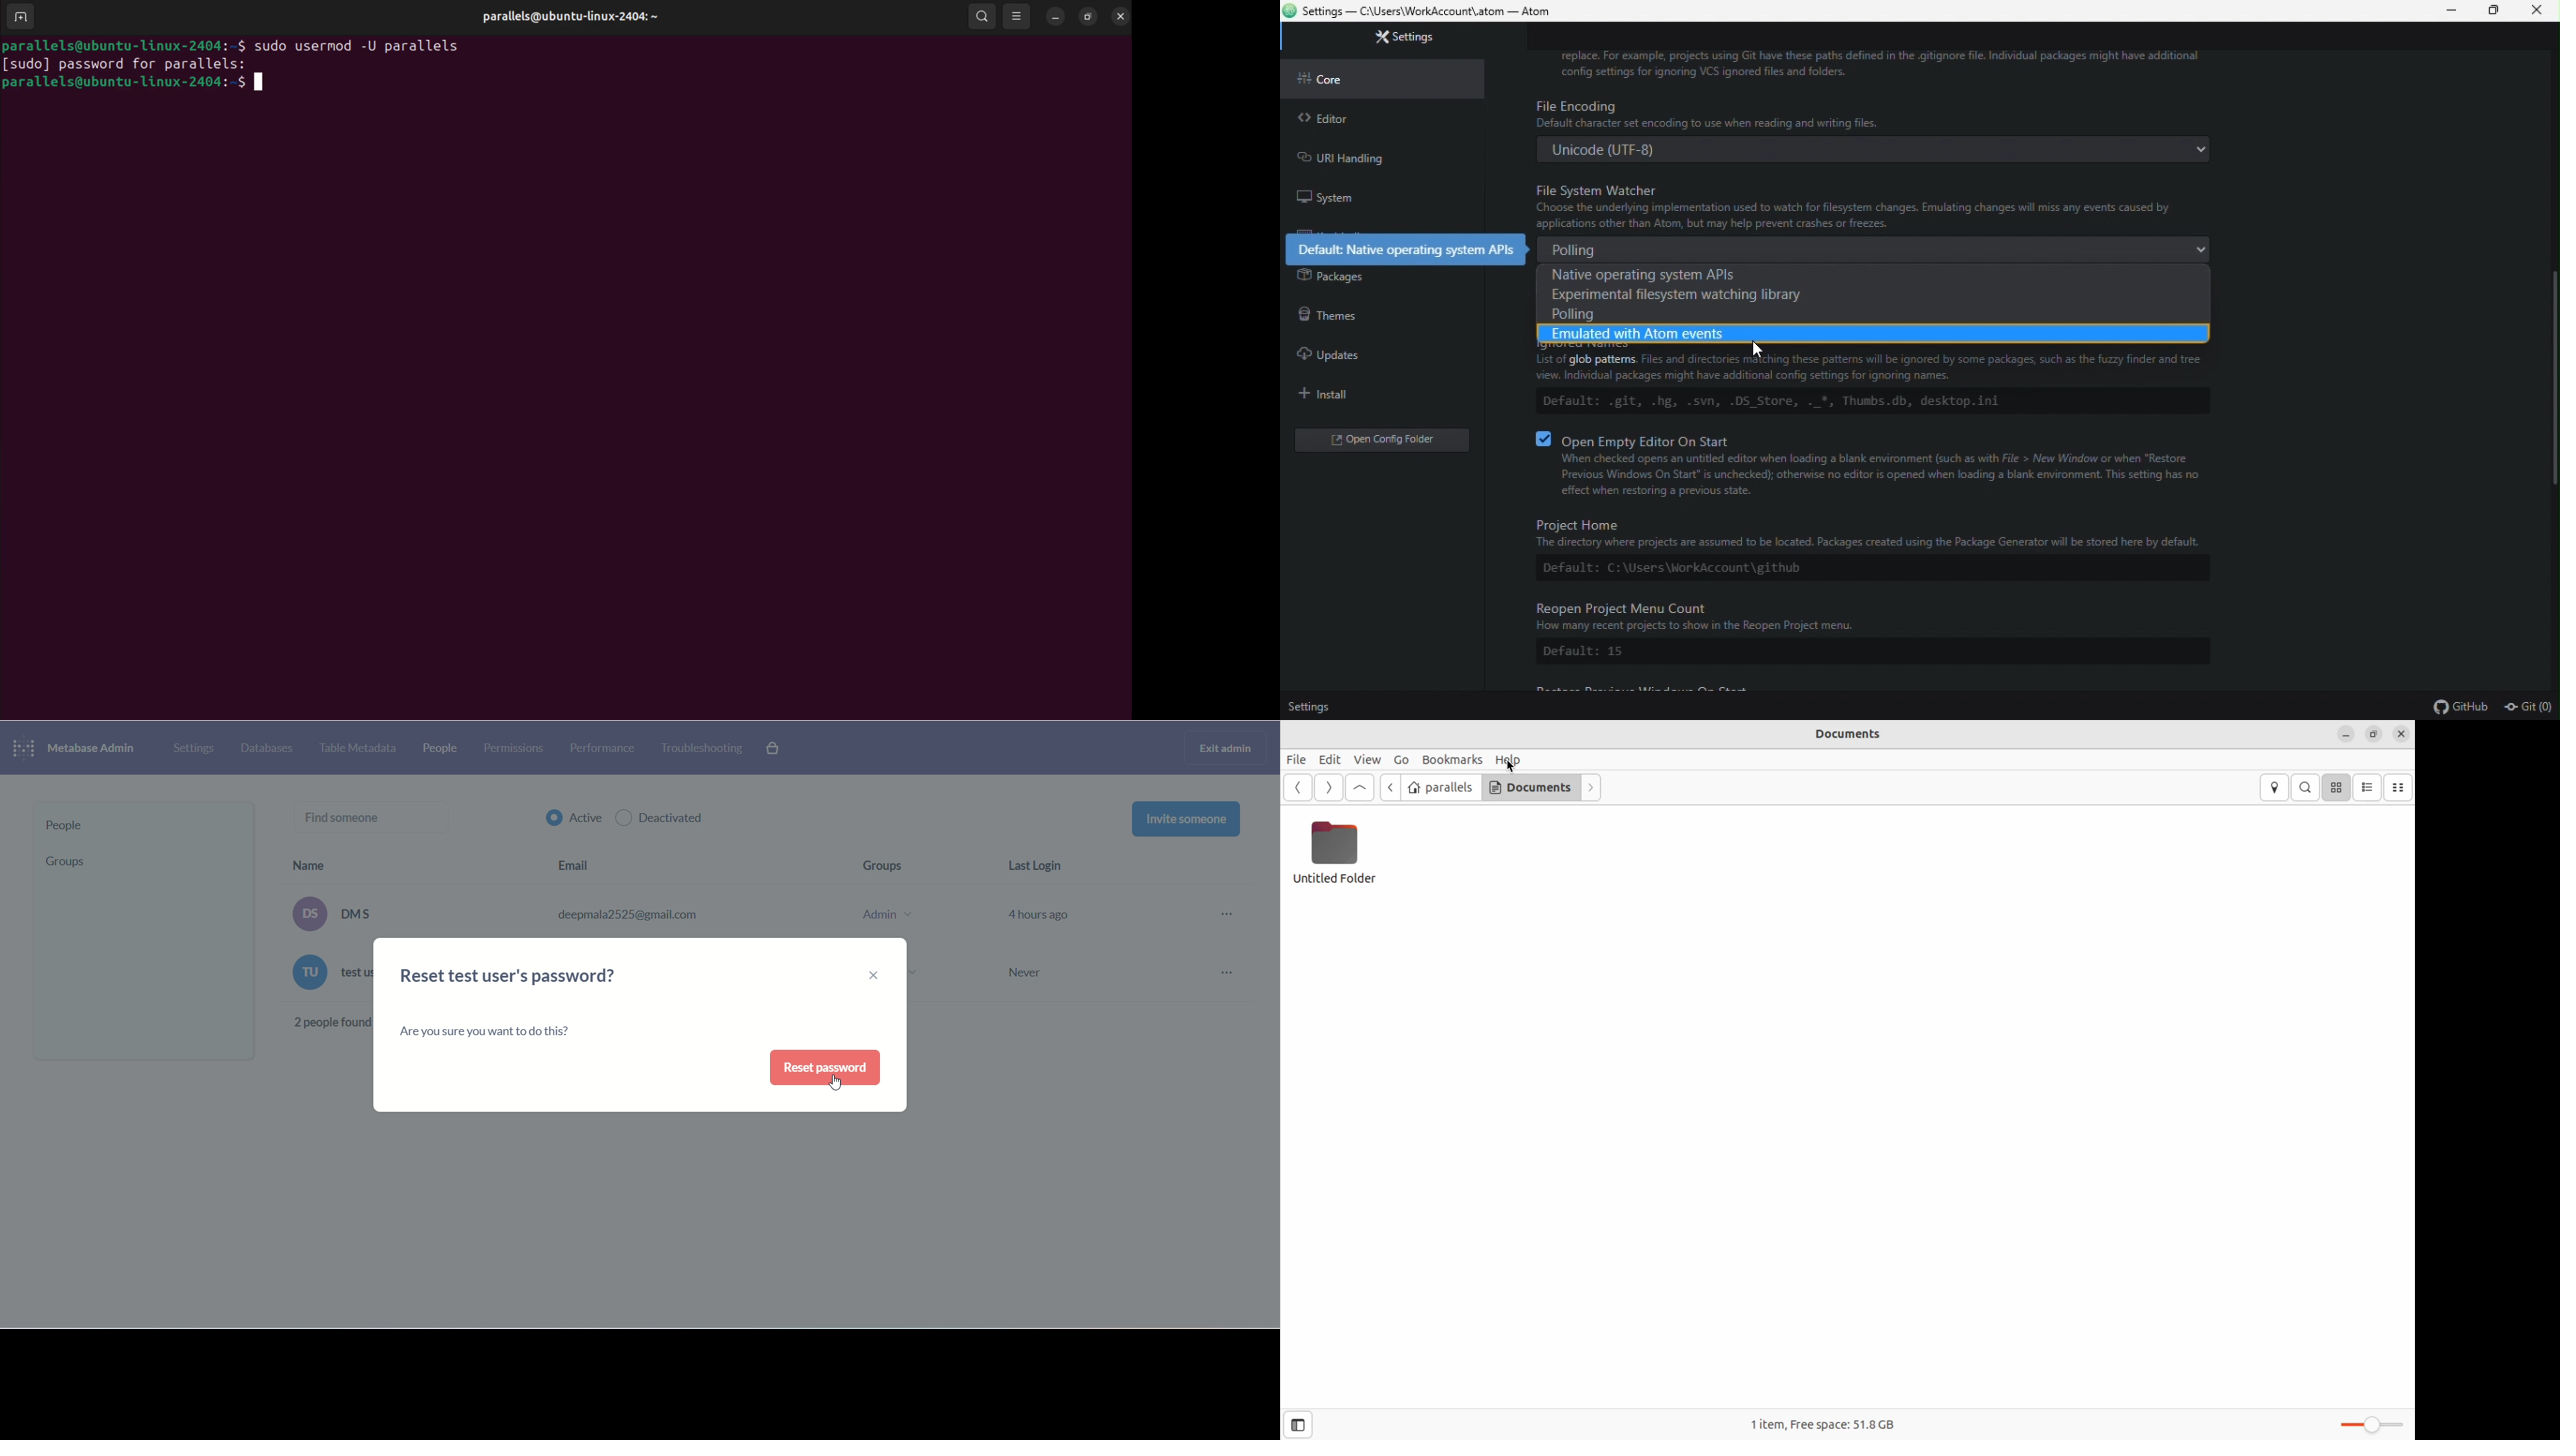  I want to click on settings, so click(193, 749).